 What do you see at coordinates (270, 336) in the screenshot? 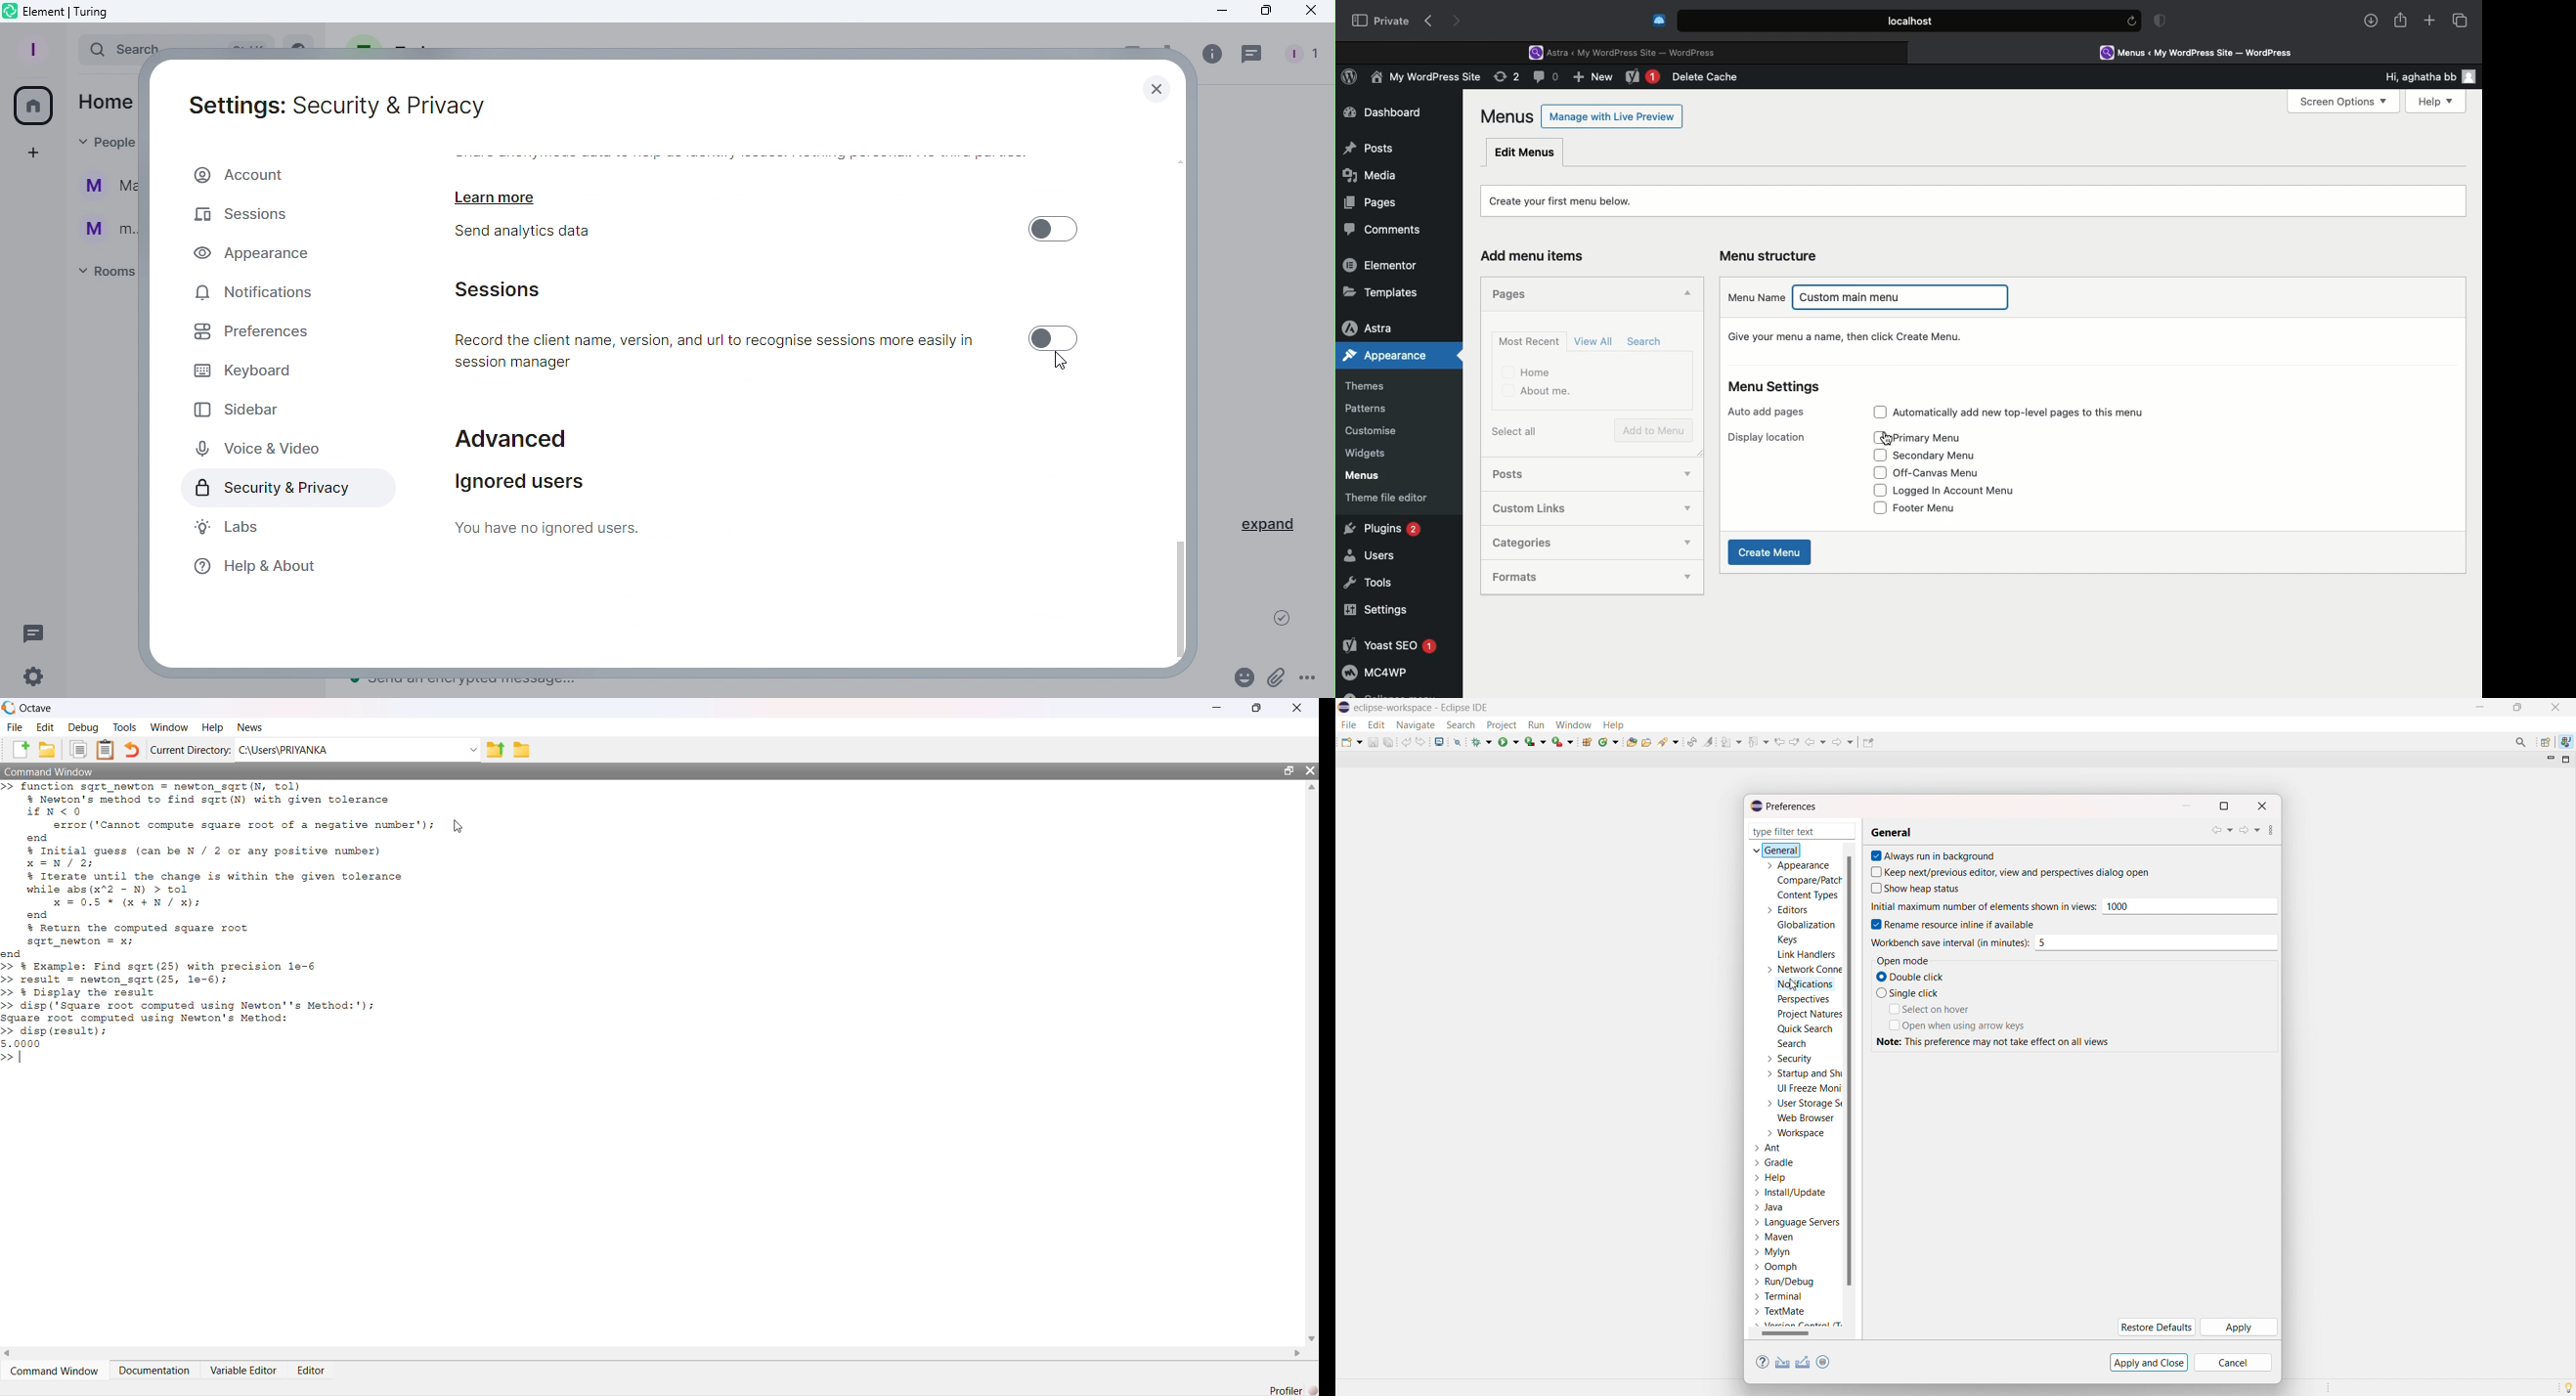
I see `Preferences` at bounding box center [270, 336].